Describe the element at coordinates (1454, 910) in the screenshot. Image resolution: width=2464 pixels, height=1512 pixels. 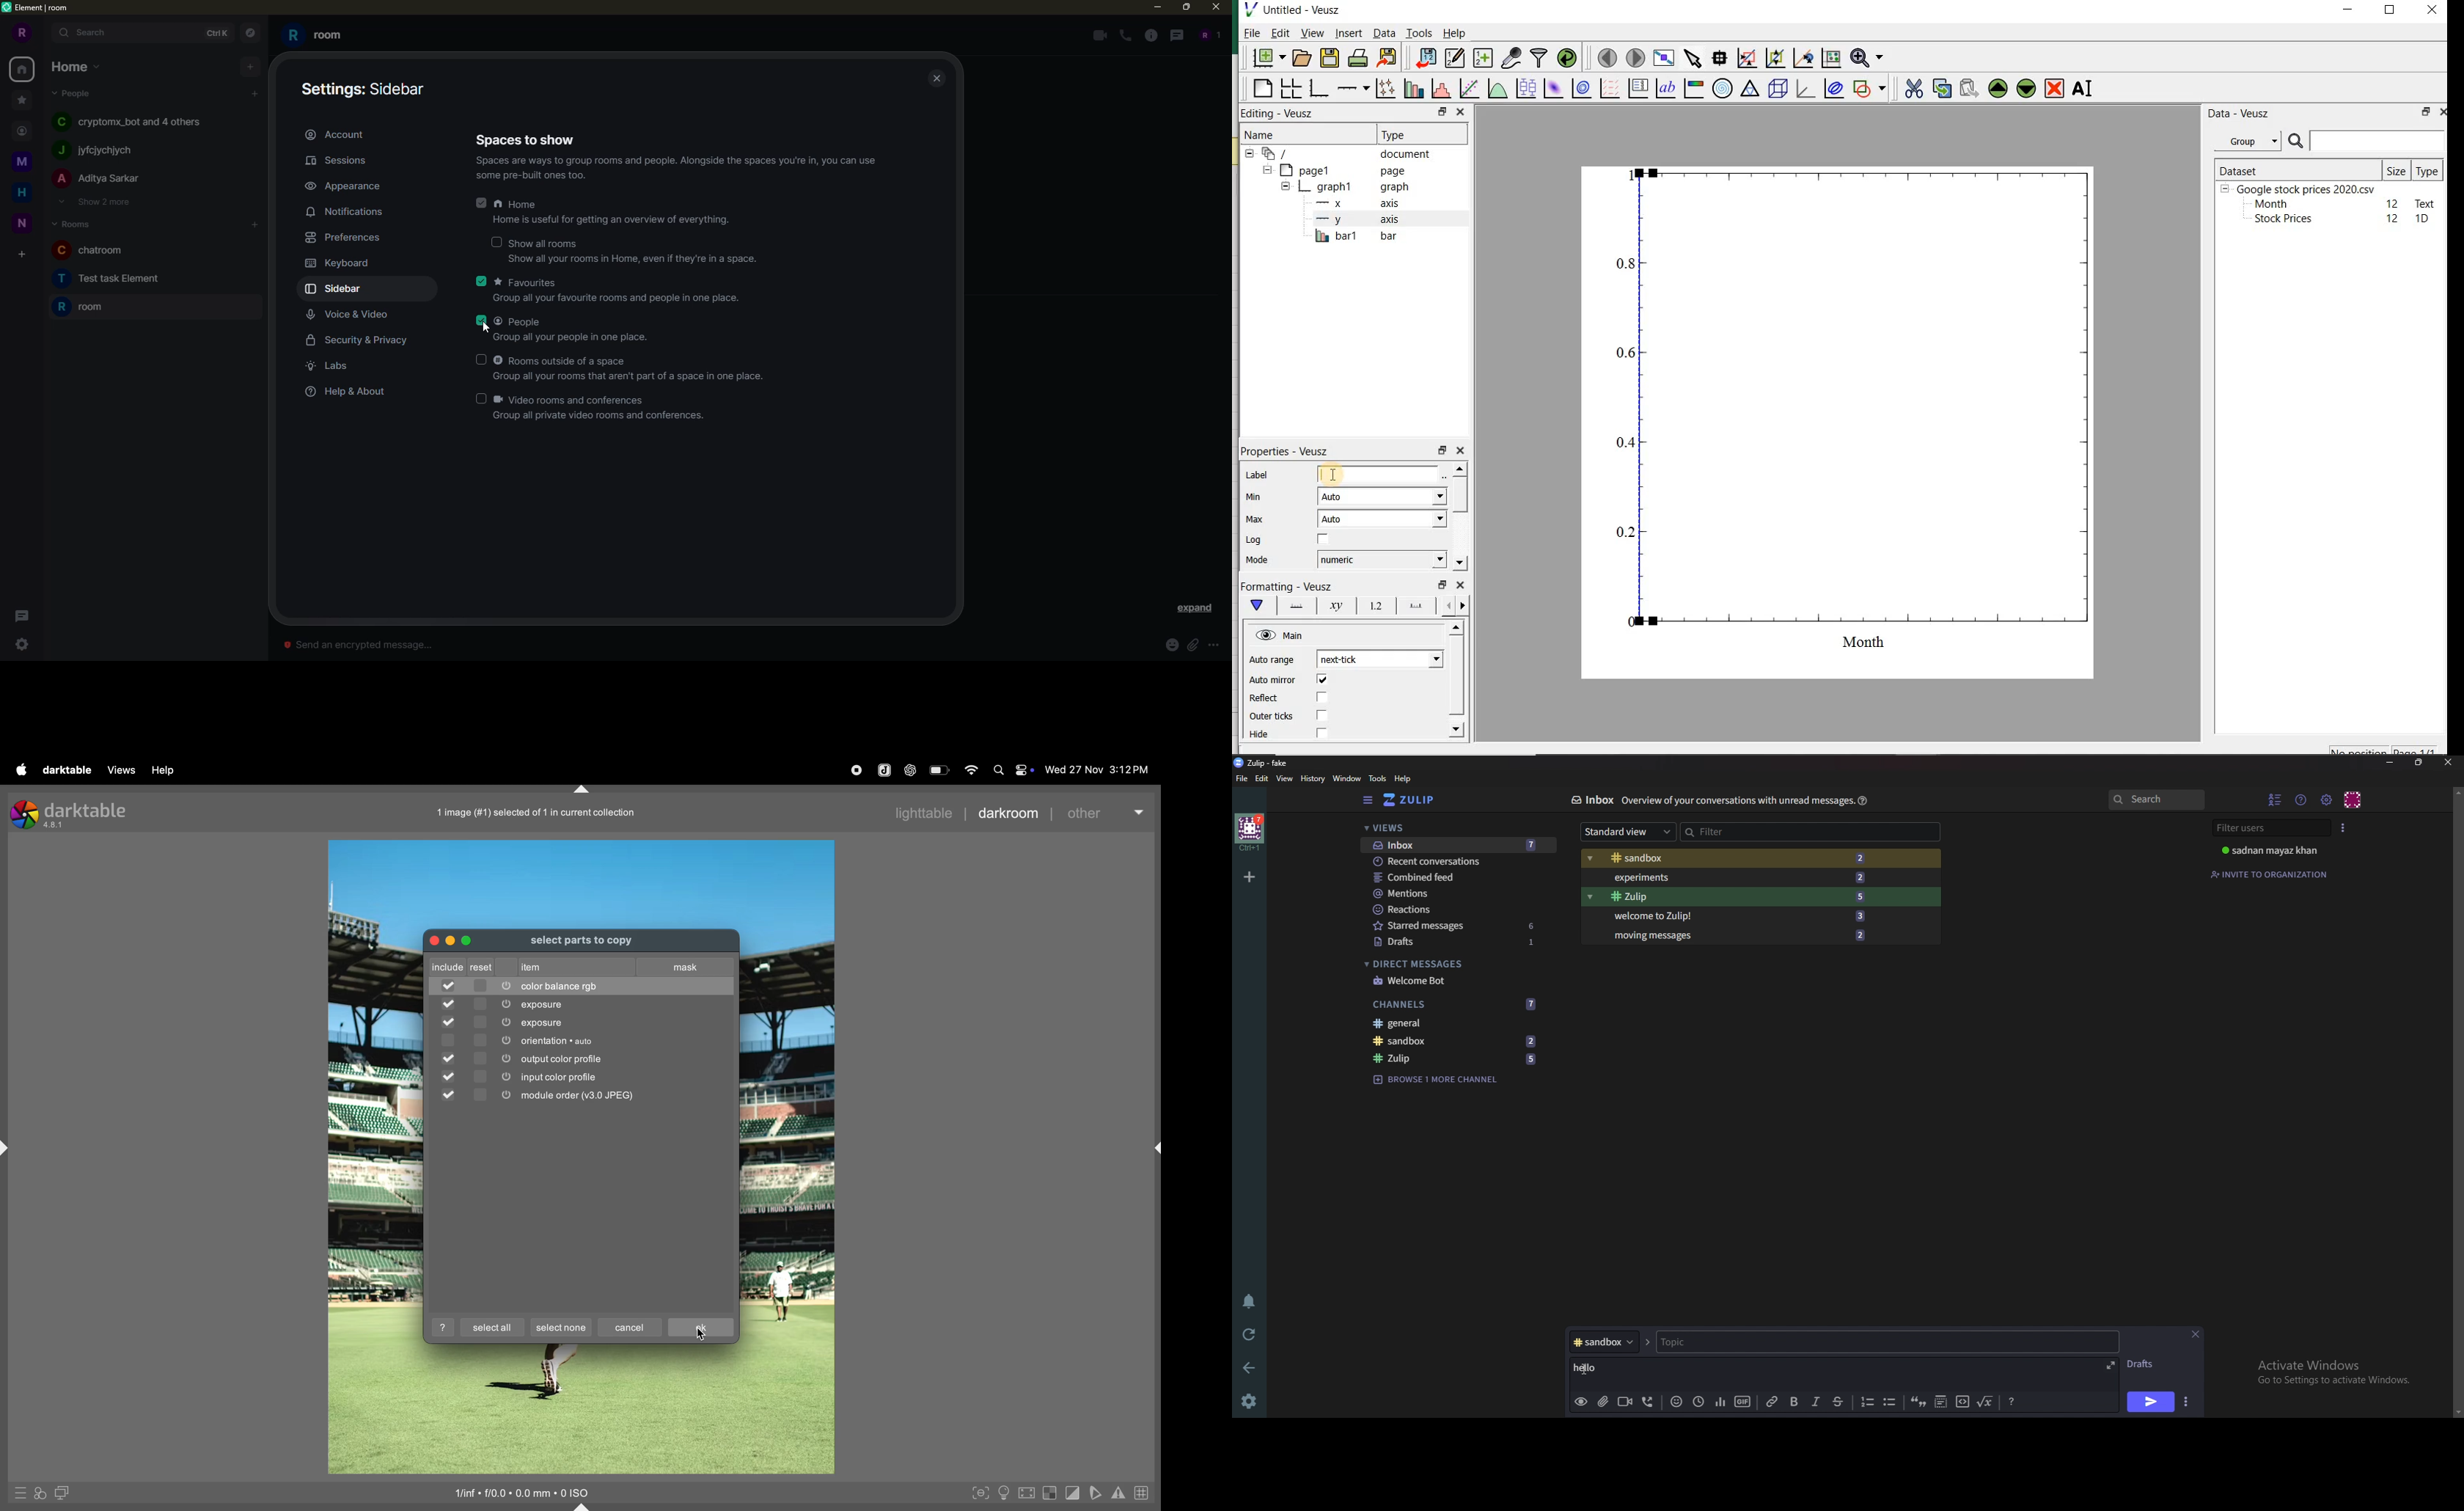
I see `Reactions` at that location.